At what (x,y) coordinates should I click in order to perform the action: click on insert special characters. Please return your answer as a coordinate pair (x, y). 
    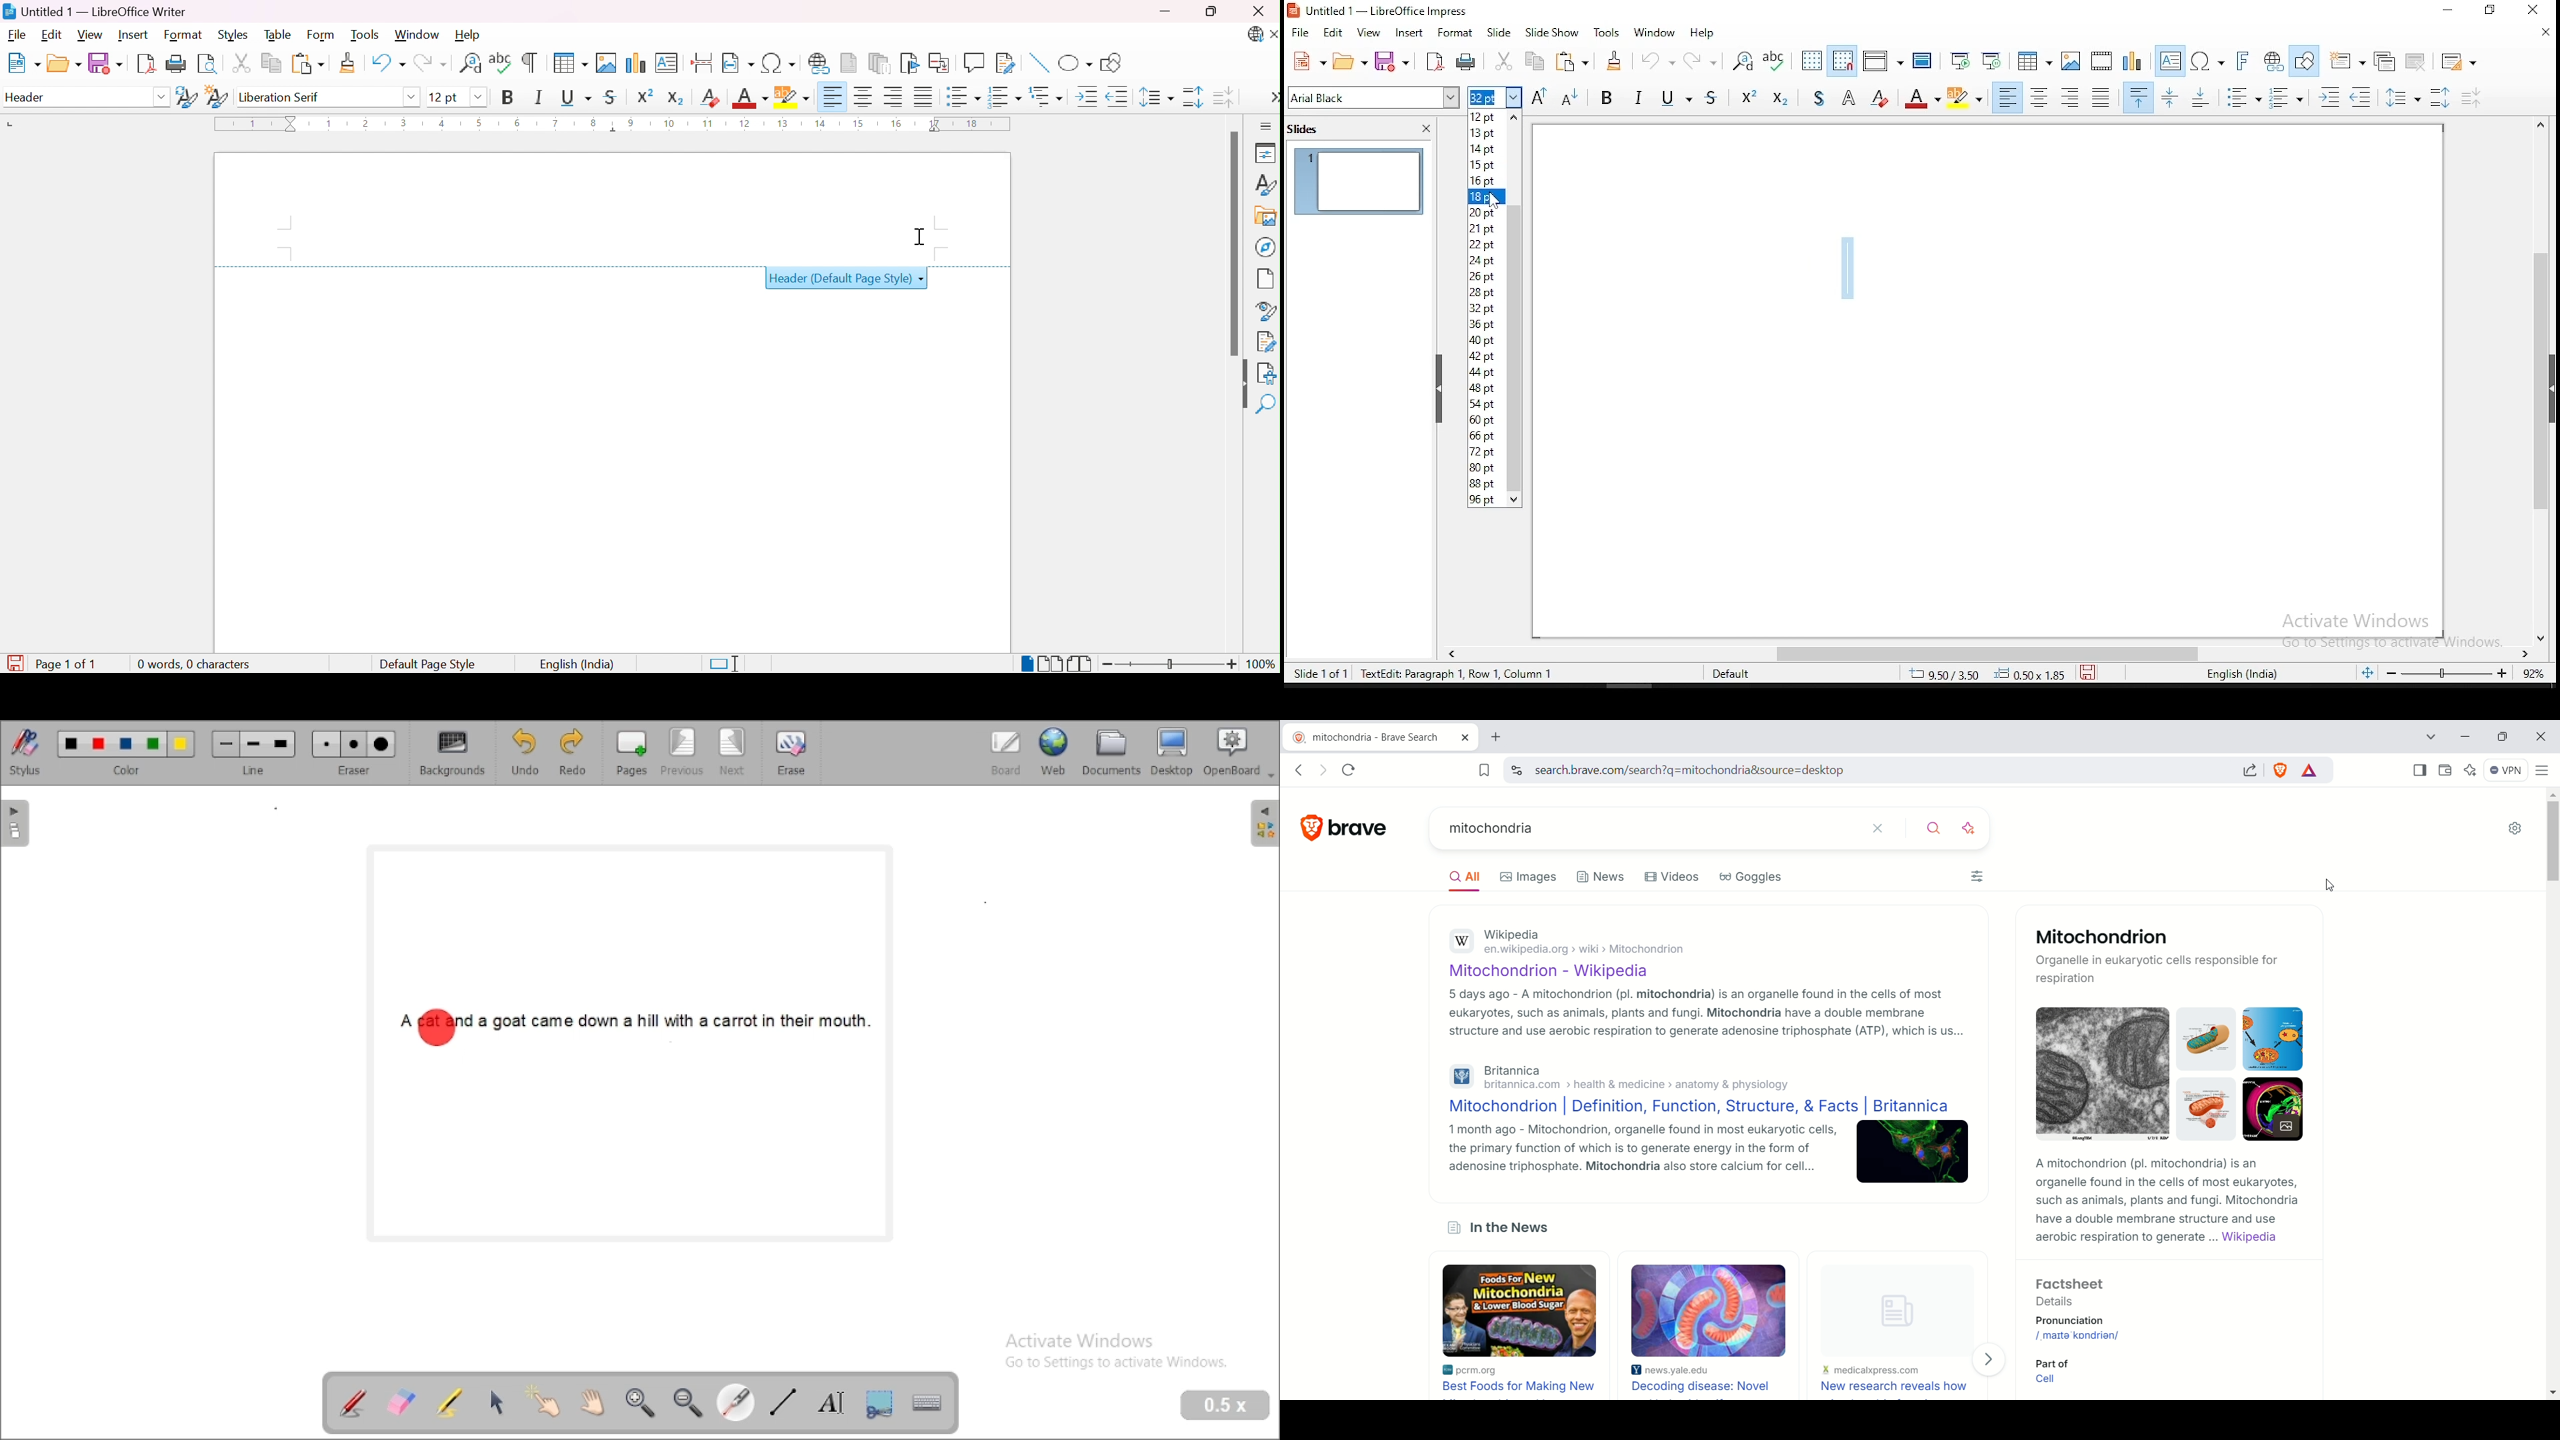
    Looking at the image, I should click on (2207, 61).